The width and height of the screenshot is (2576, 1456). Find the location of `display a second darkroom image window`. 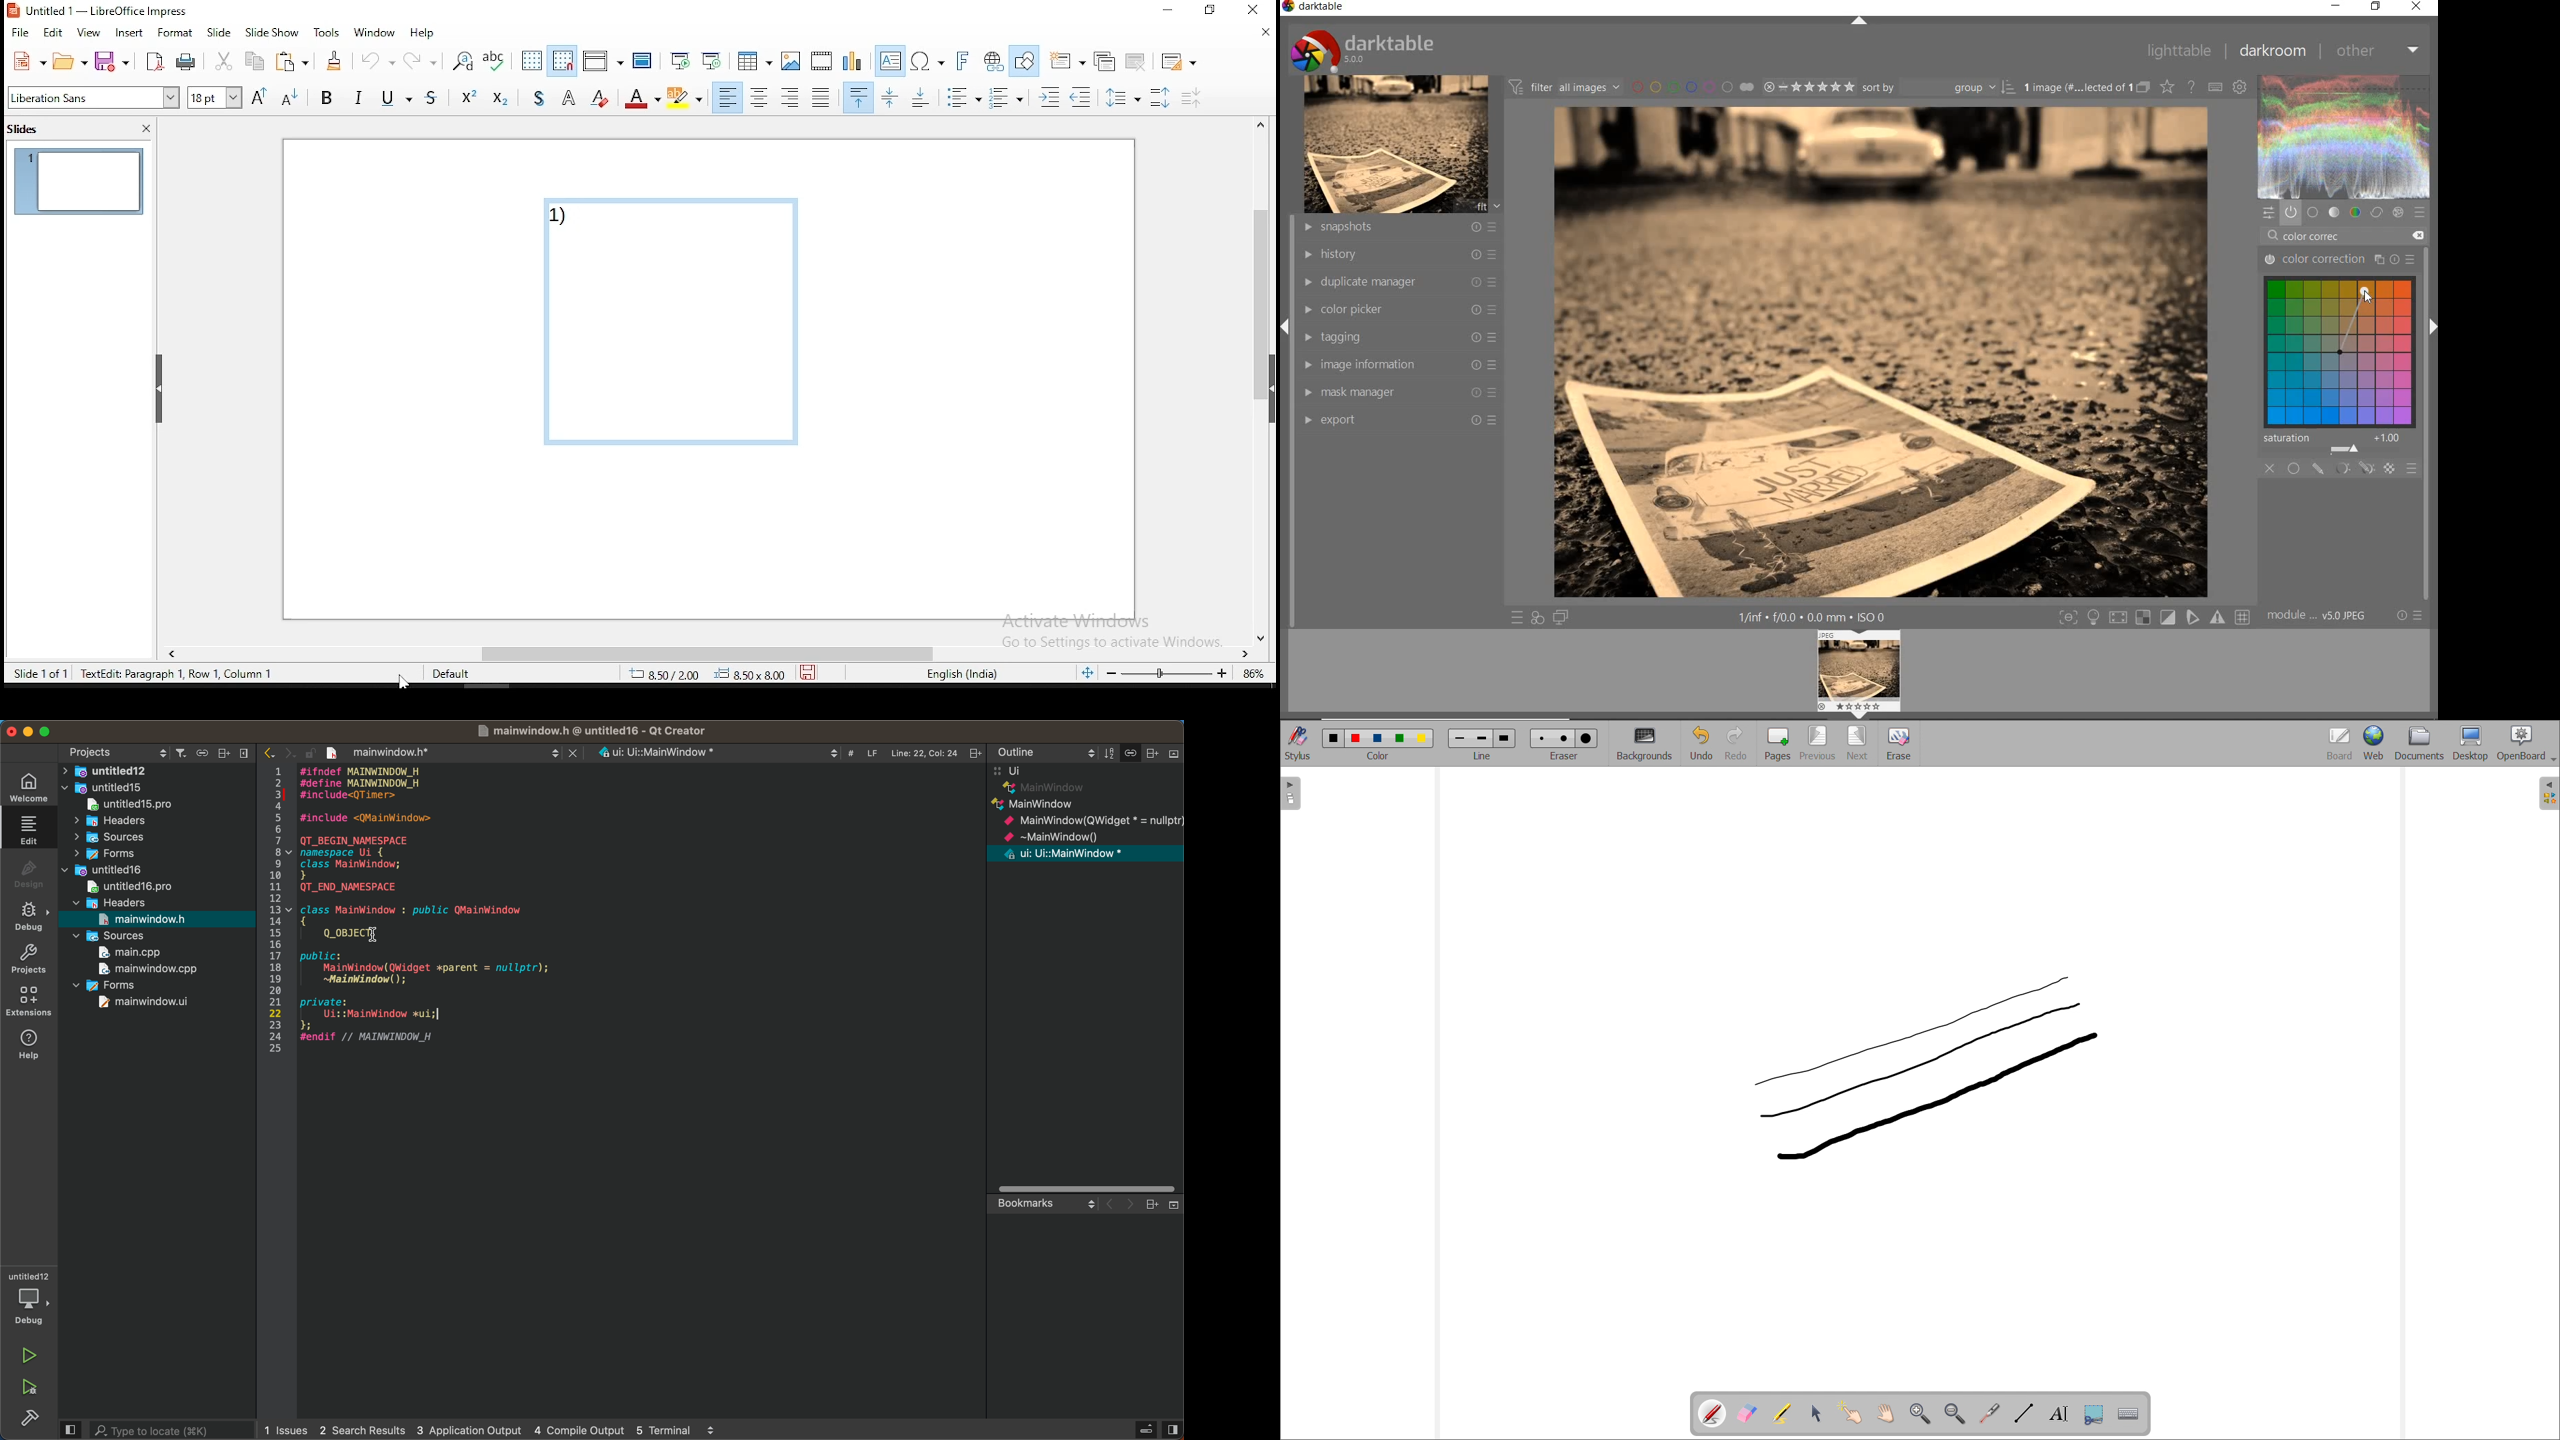

display a second darkroom image window is located at coordinates (1560, 617).